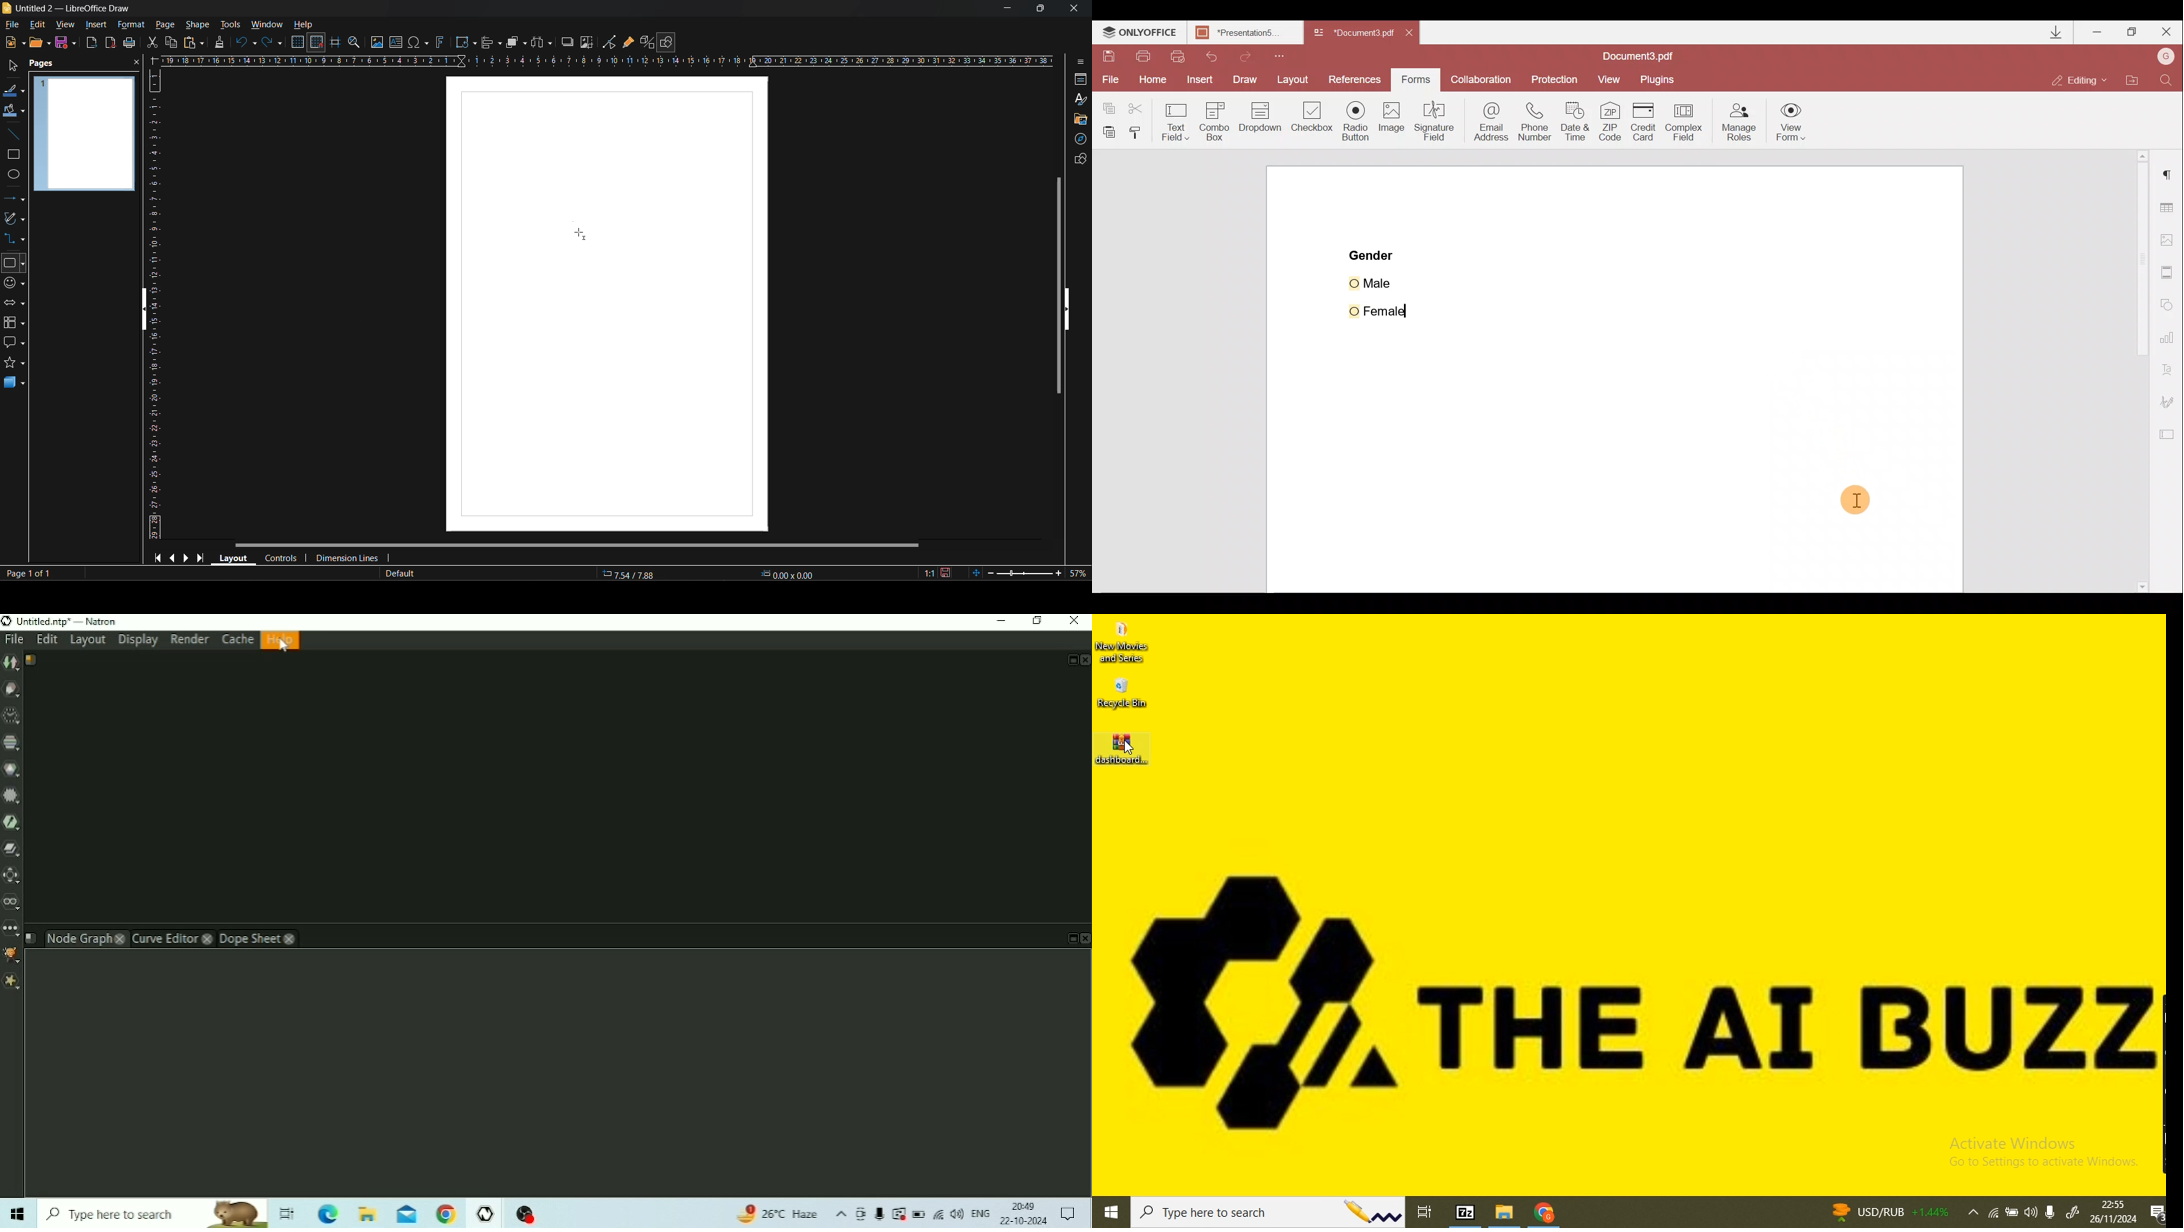  What do you see at coordinates (1139, 34) in the screenshot?
I see `ONLYOFFICE` at bounding box center [1139, 34].